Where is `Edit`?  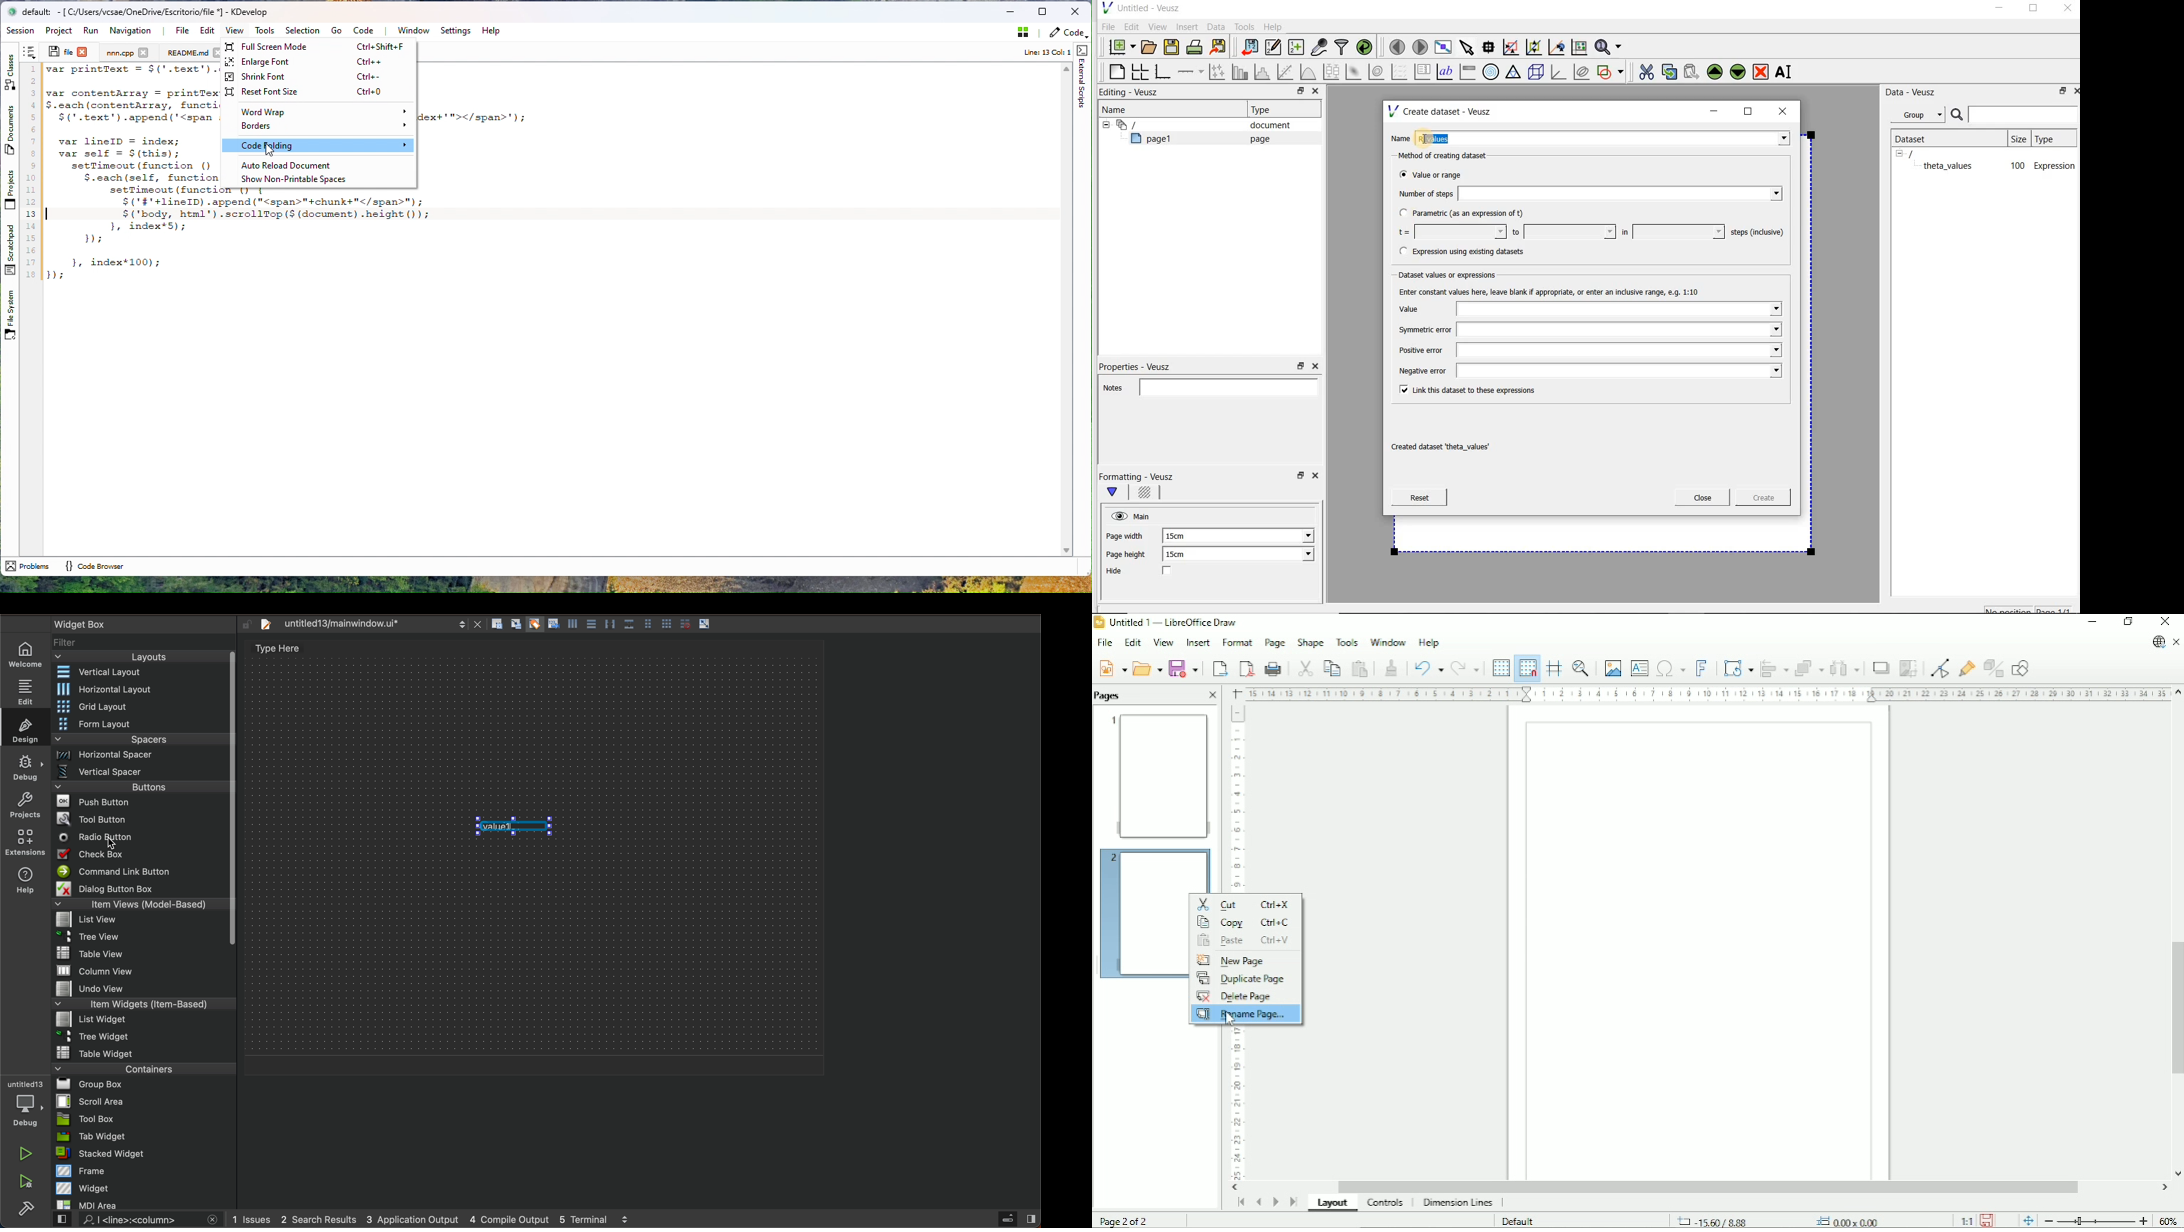
Edit is located at coordinates (1131, 643).